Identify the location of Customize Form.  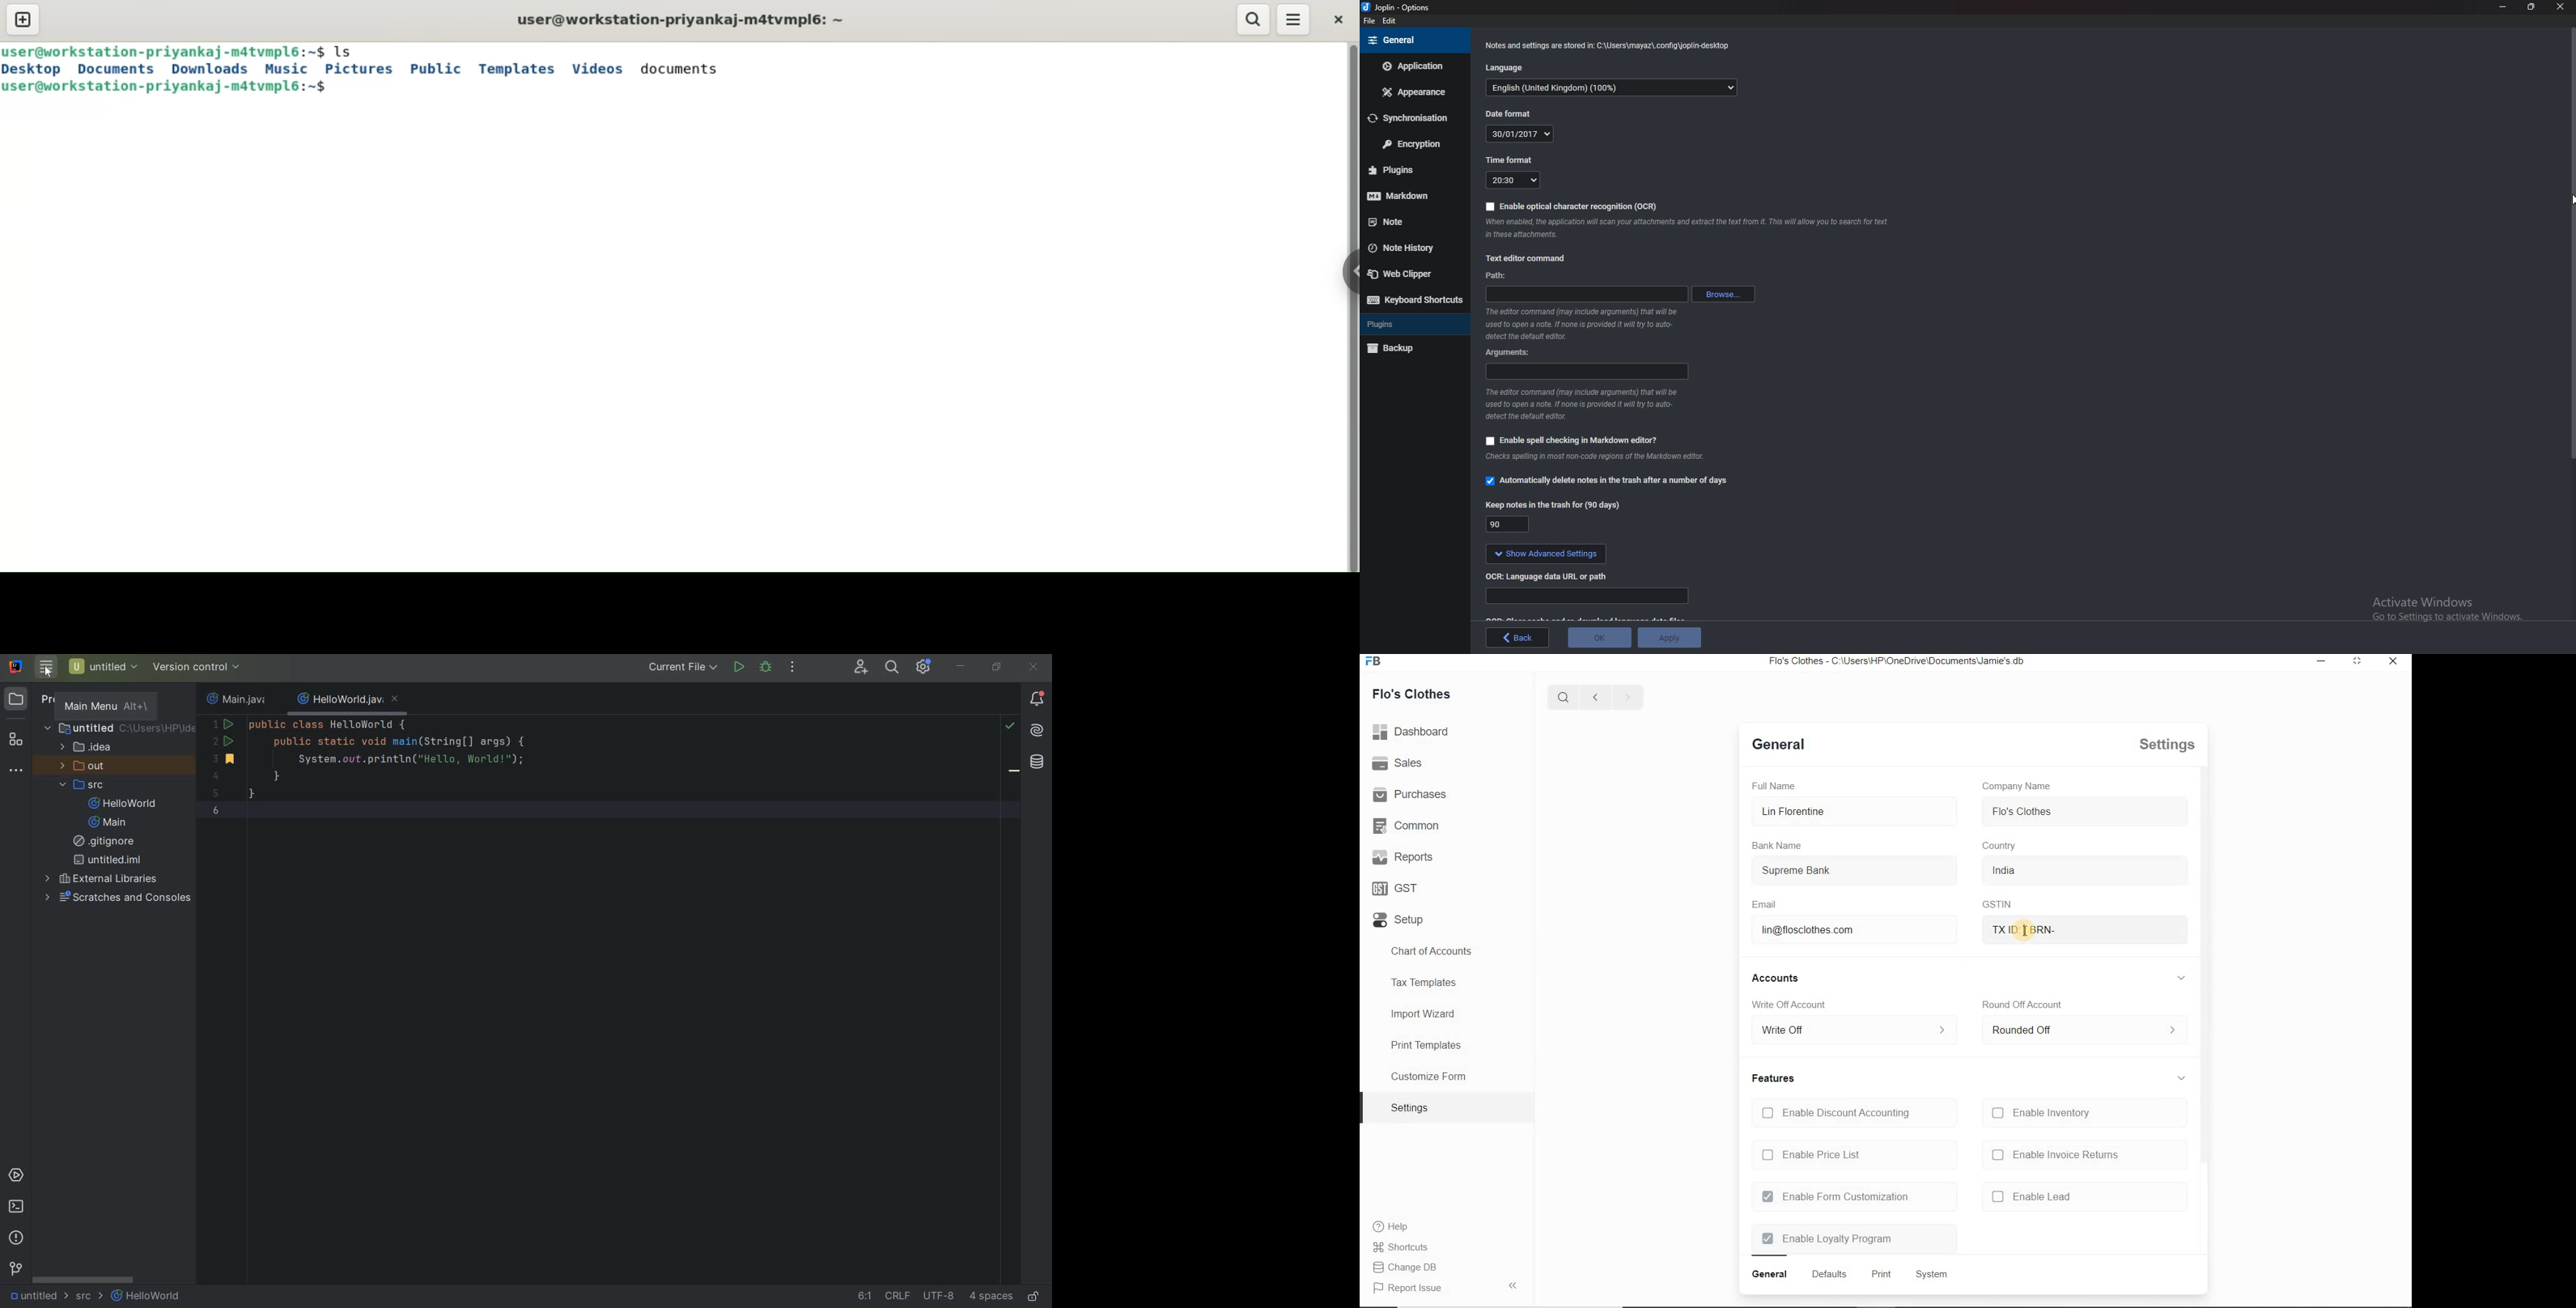
(1430, 1075).